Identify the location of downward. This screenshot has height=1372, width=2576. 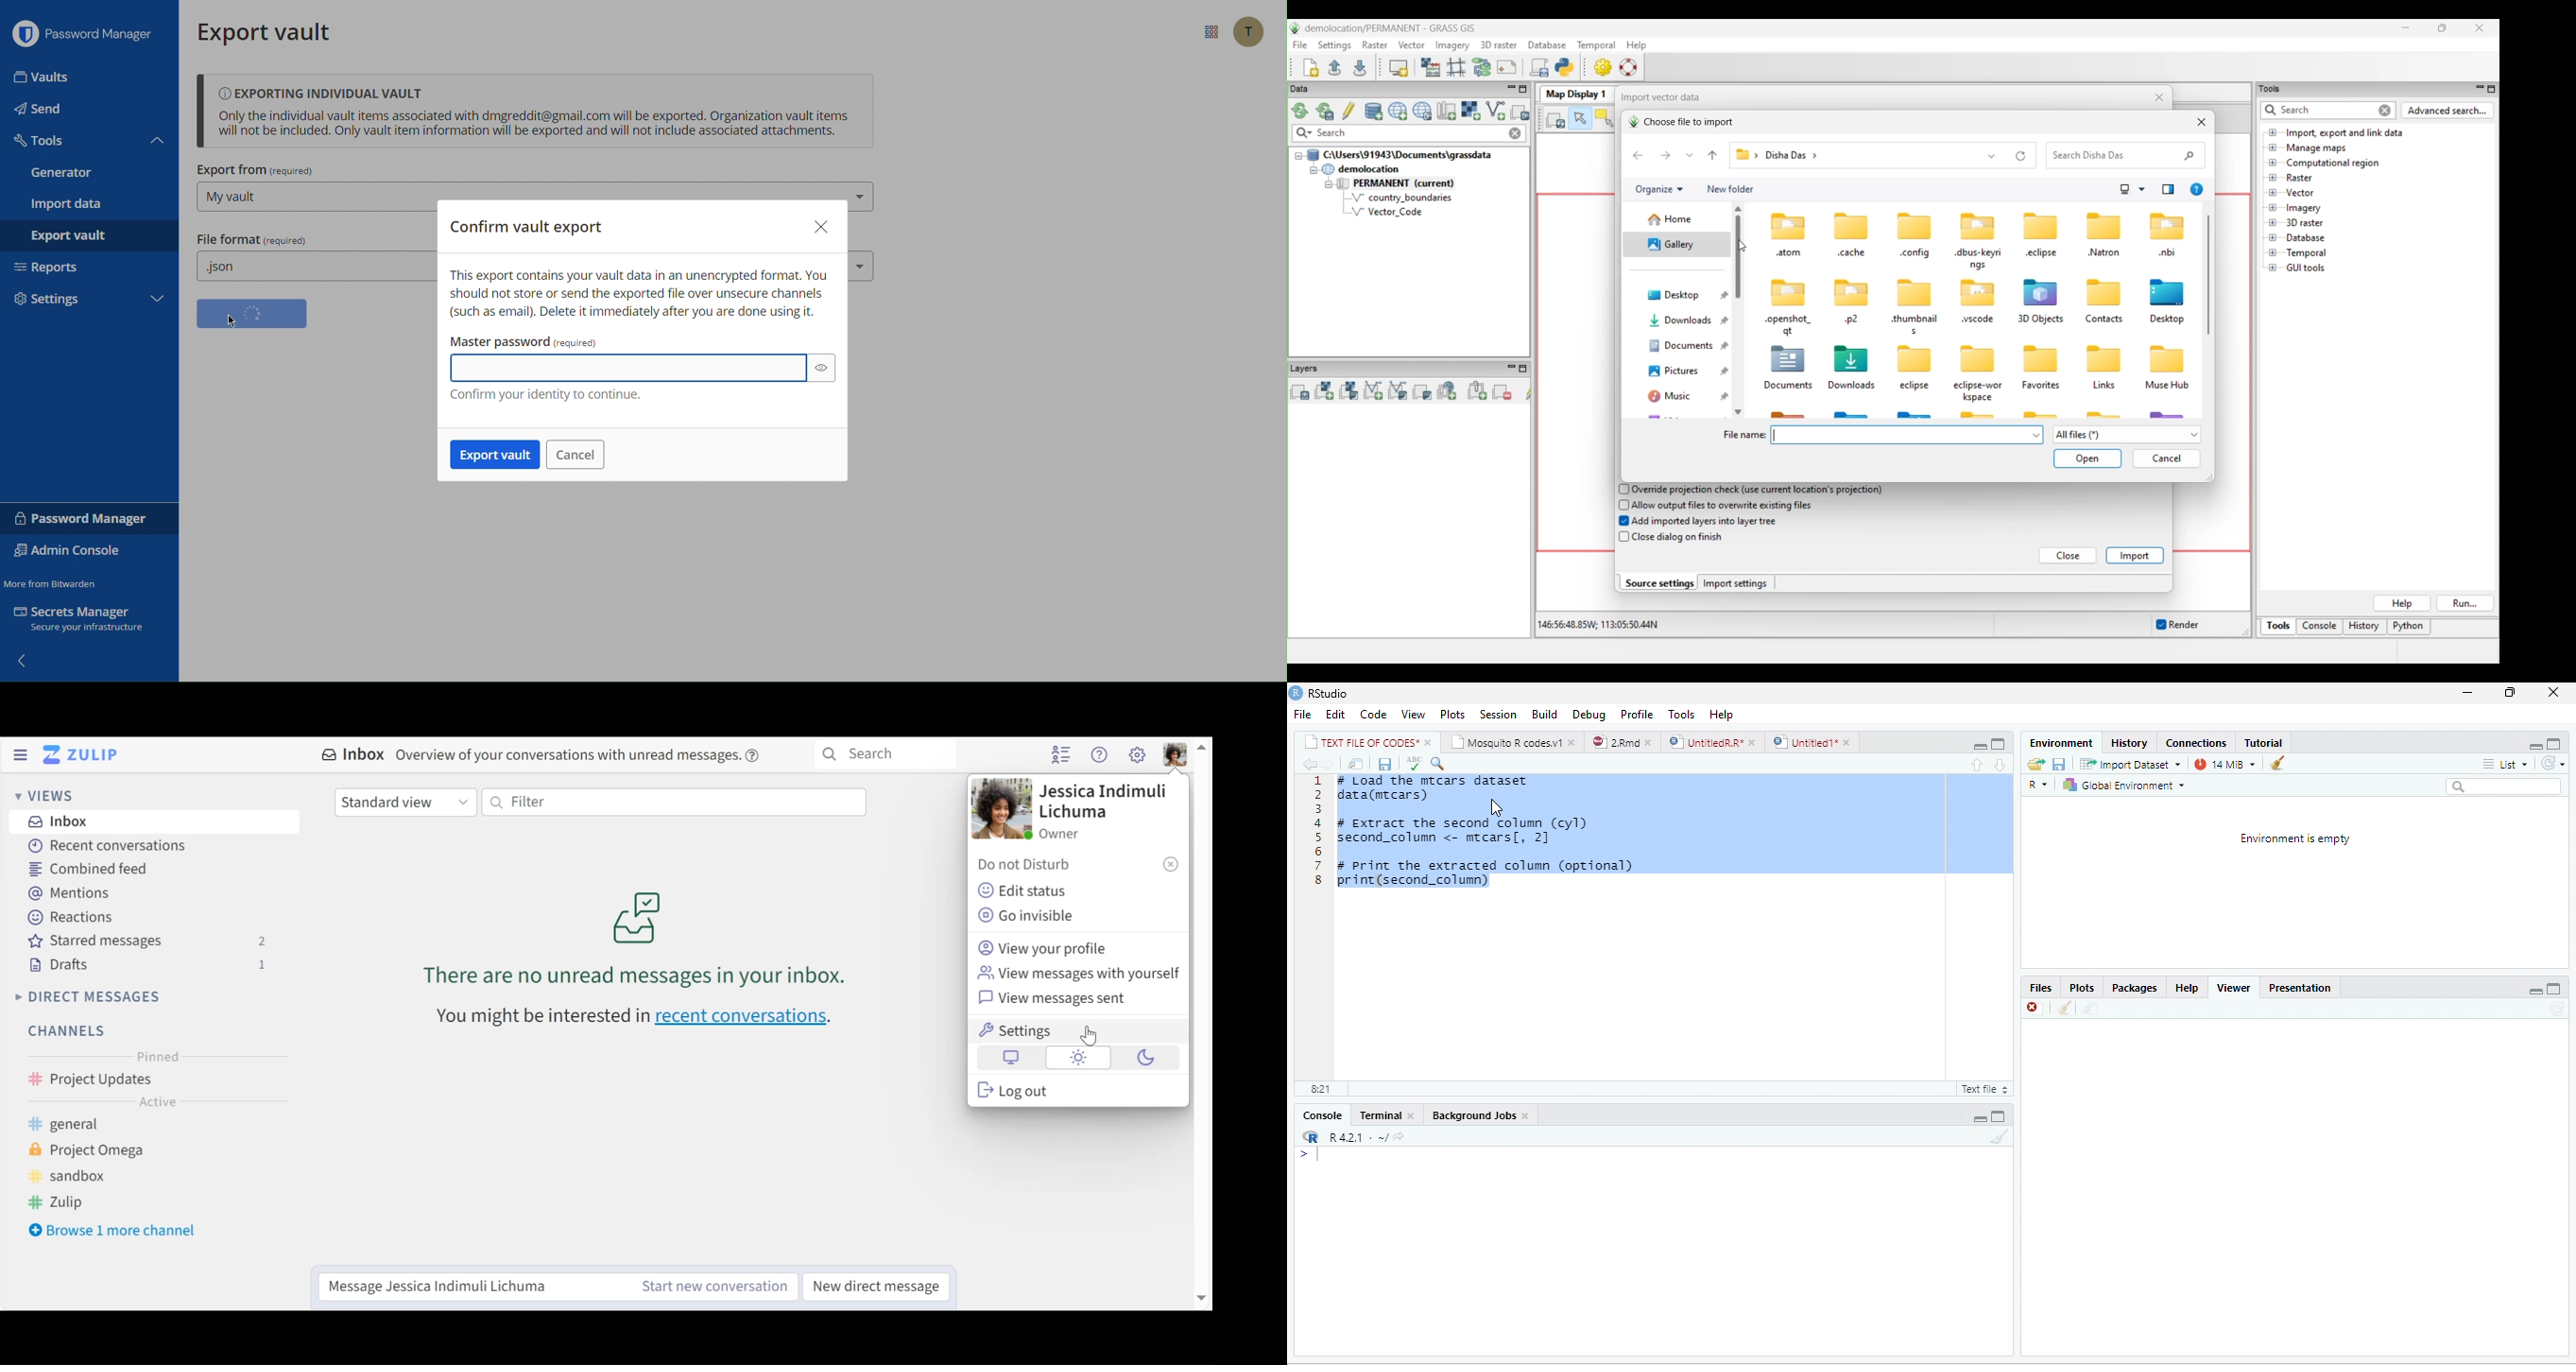
(2001, 765).